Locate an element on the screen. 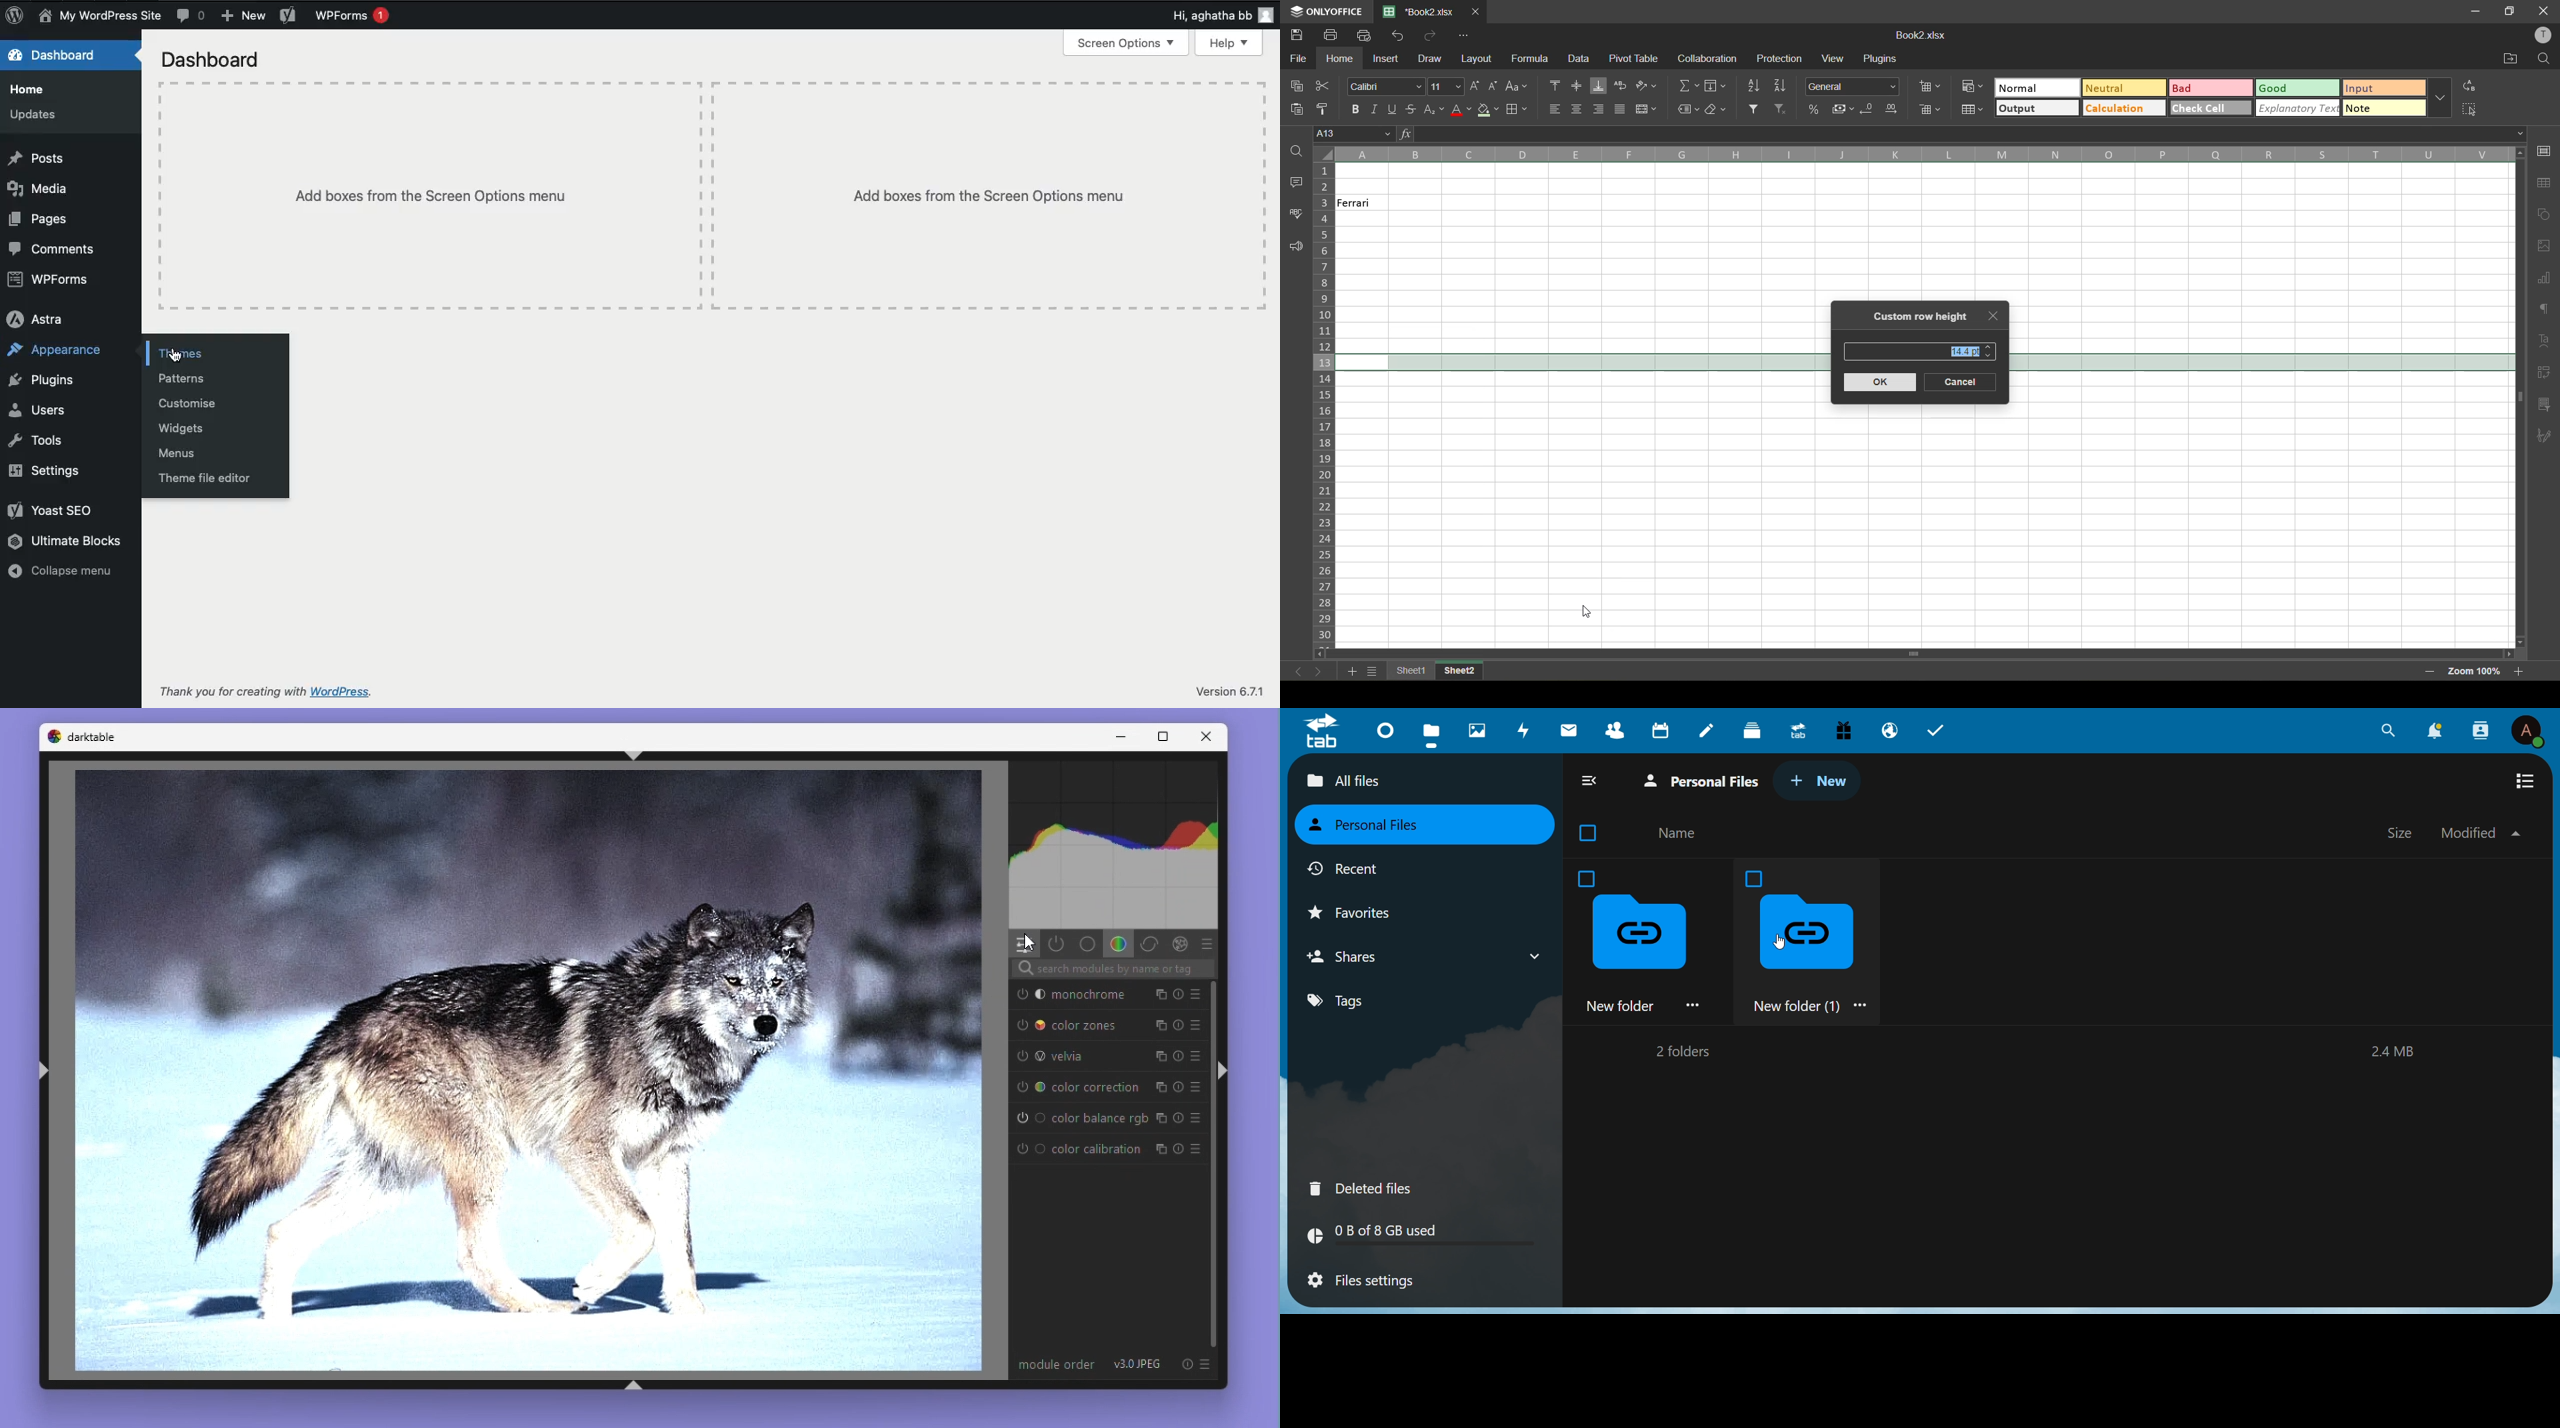  notification is located at coordinates (2435, 732).